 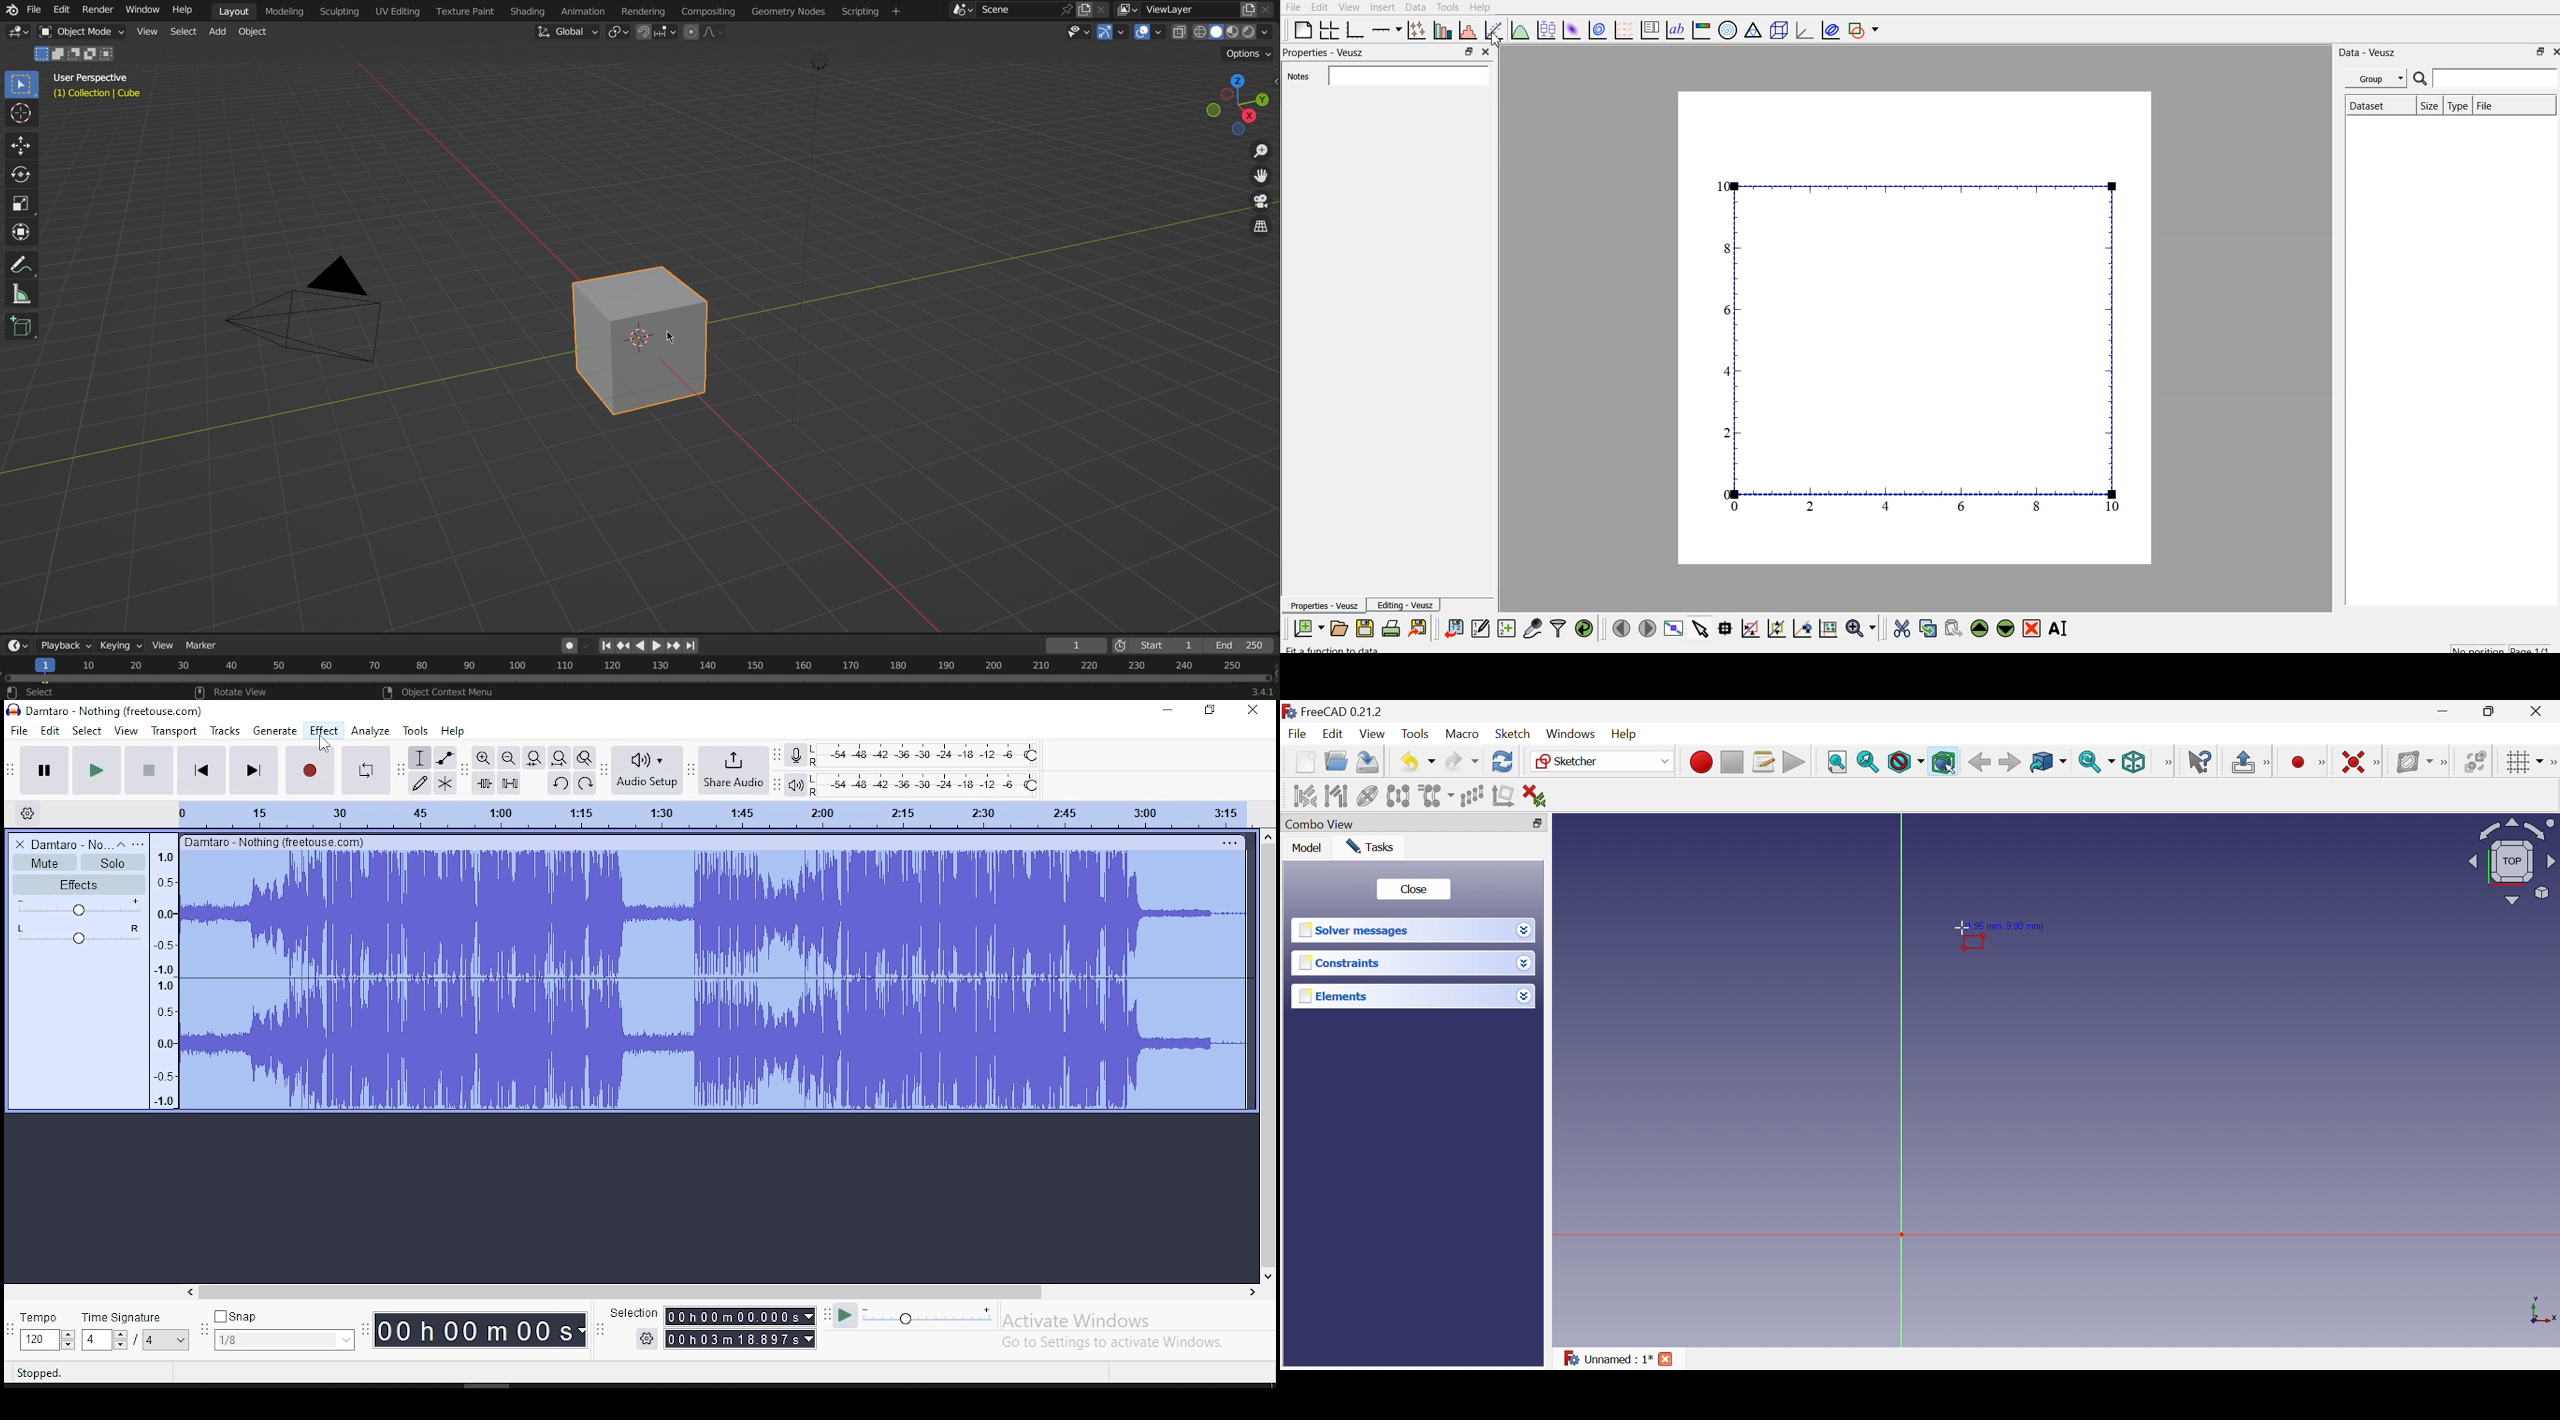 What do you see at coordinates (913, 1318) in the screenshot?
I see `playback speed` at bounding box center [913, 1318].